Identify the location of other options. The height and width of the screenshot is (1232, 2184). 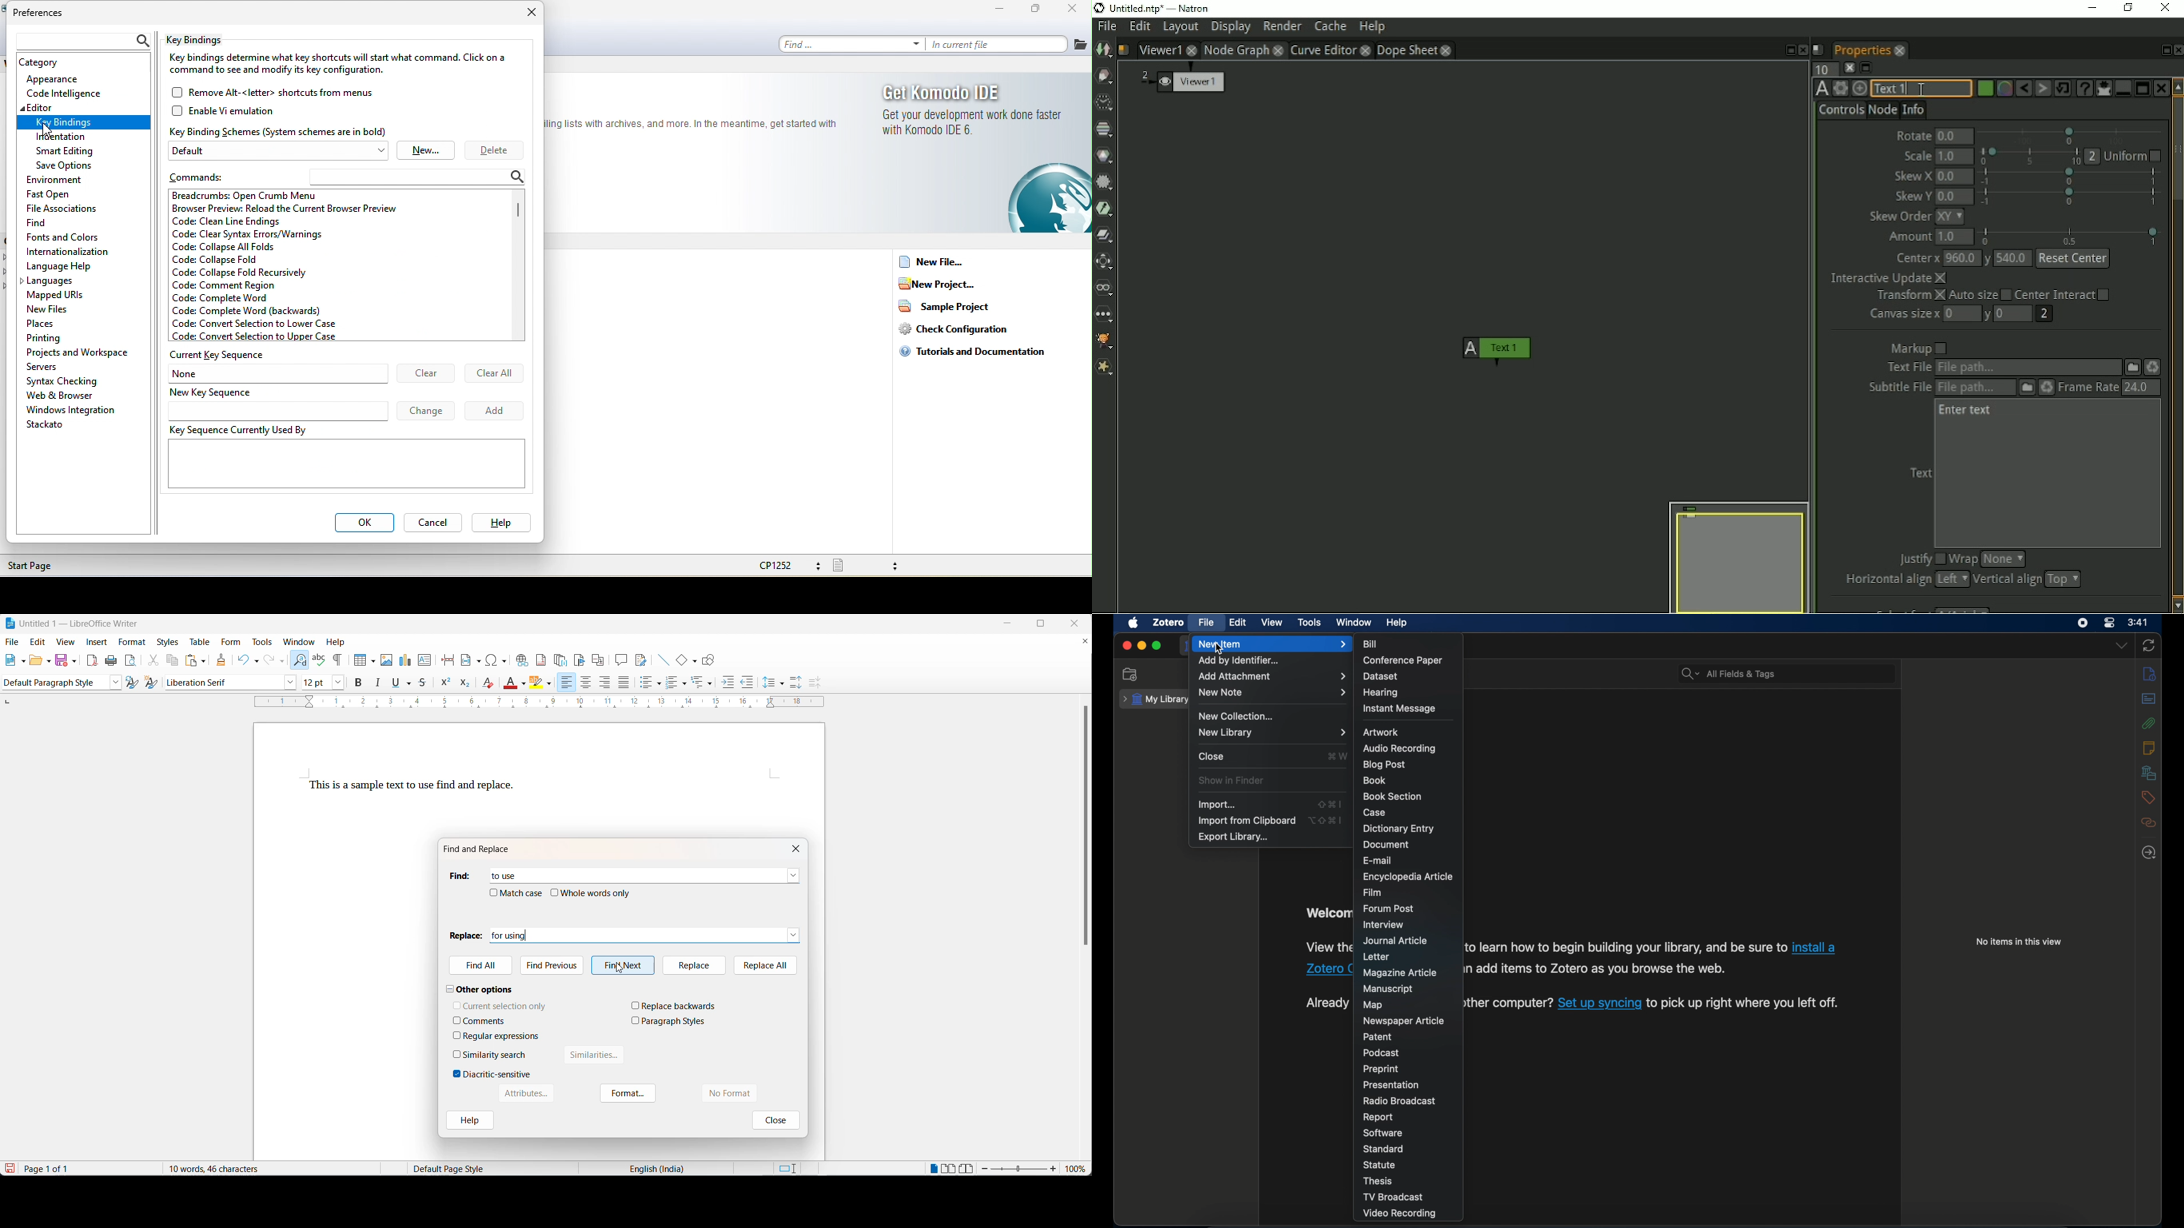
(480, 989).